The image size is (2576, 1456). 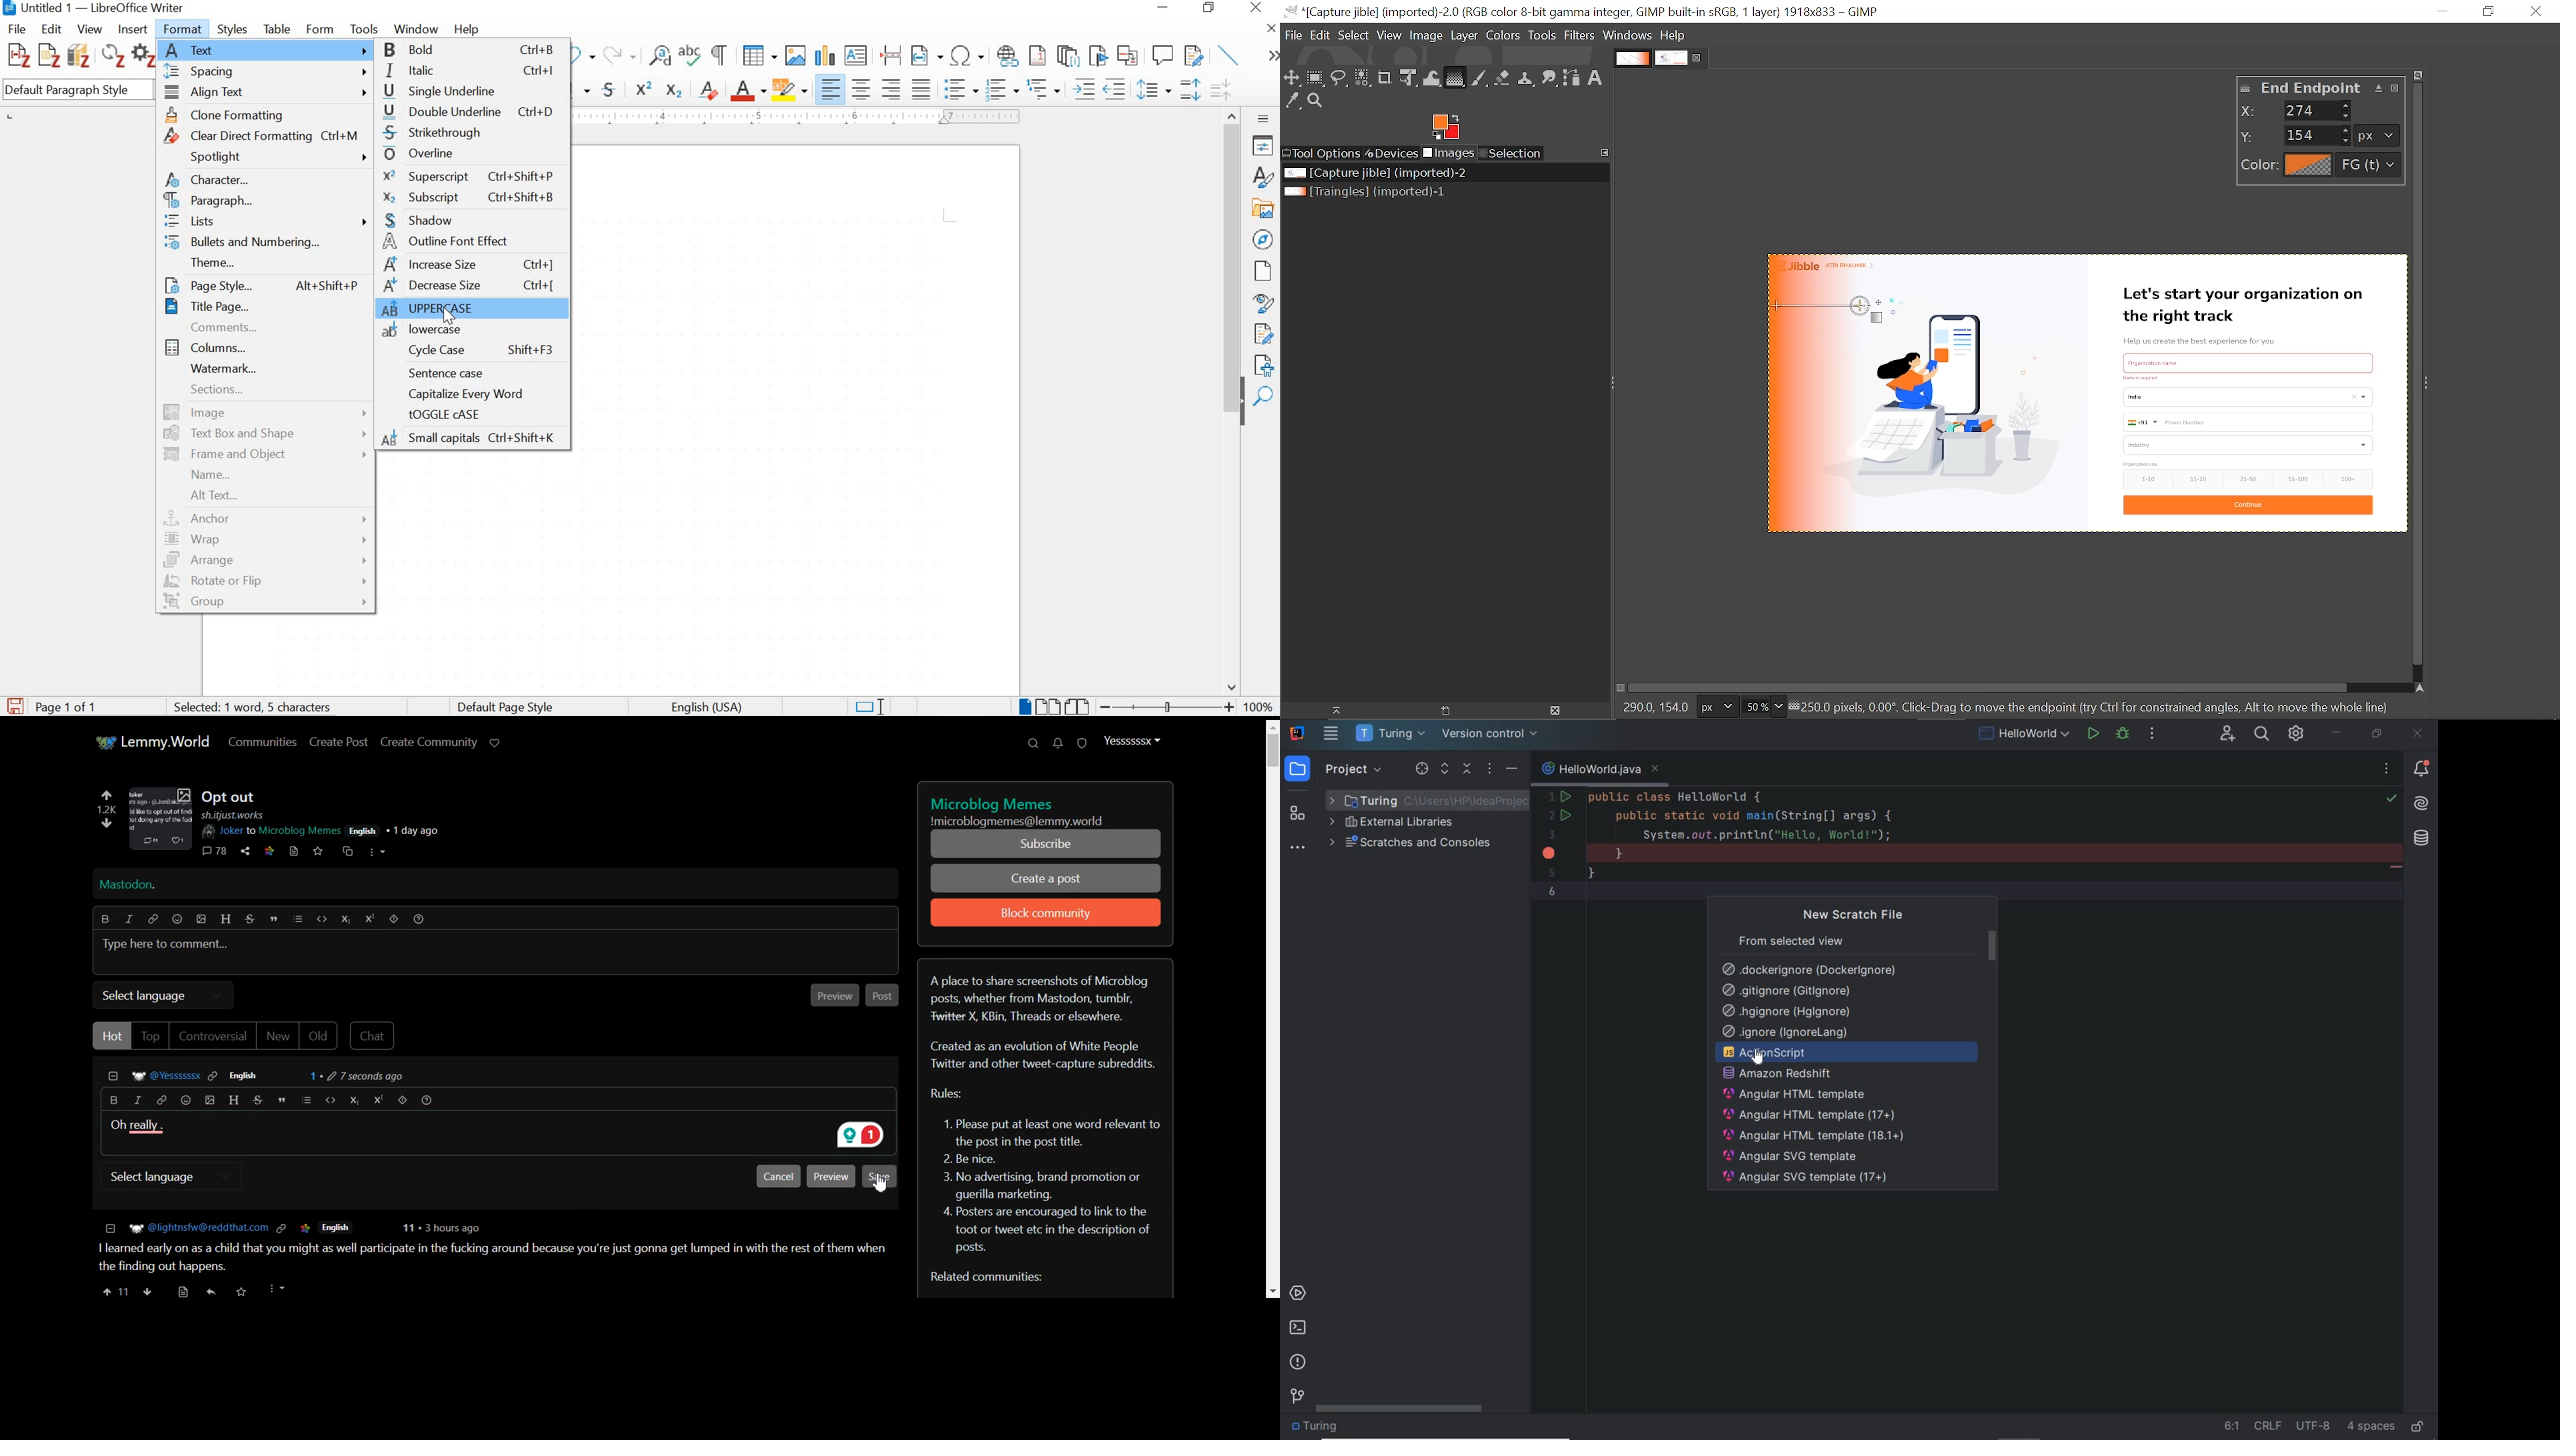 What do you see at coordinates (137, 1101) in the screenshot?
I see `Italic` at bounding box center [137, 1101].